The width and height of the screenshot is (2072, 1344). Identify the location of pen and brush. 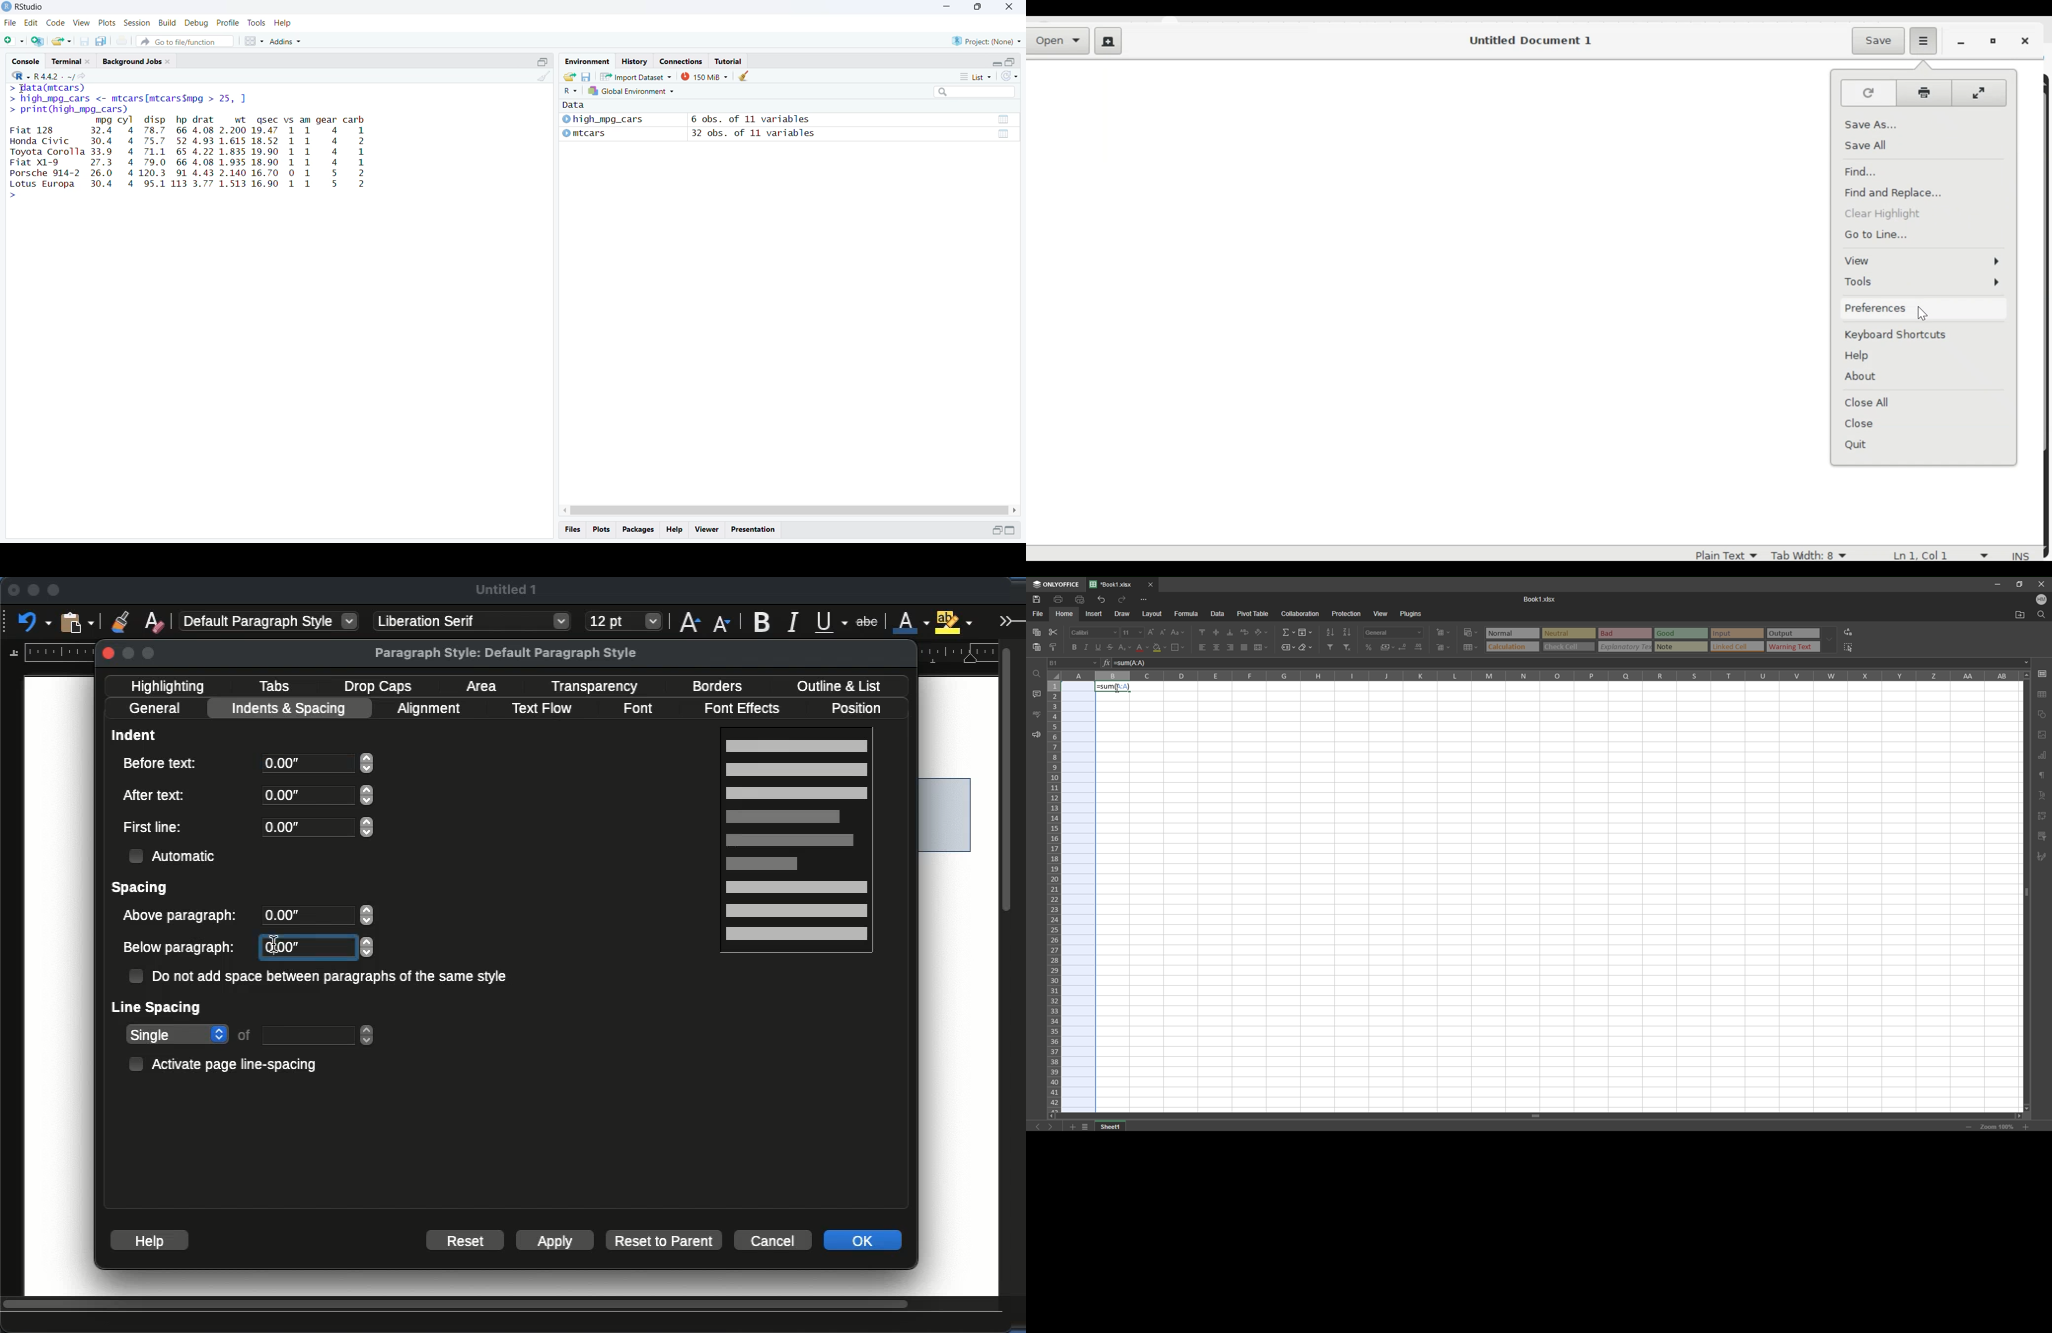
(2041, 857).